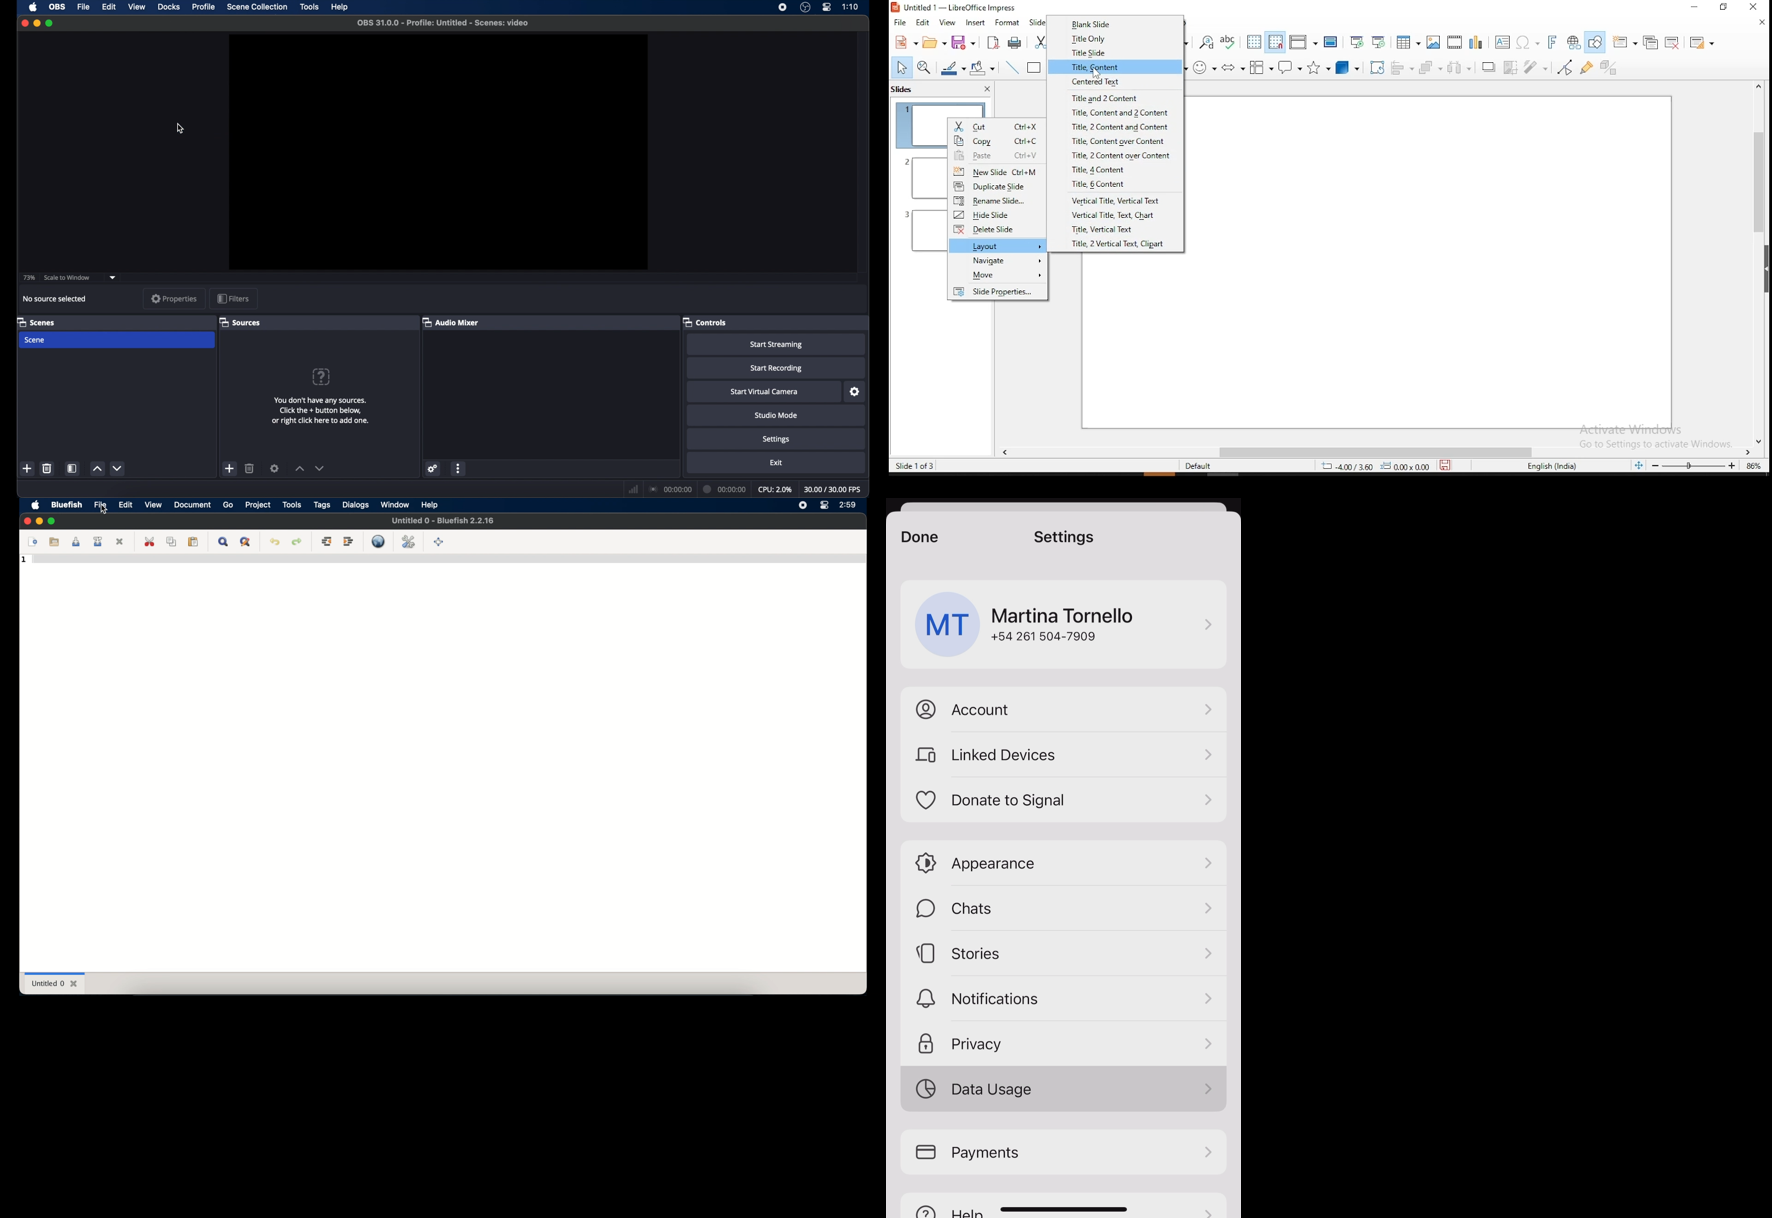  What do you see at coordinates (902, 89) in the screenshot?
I see `slides` at bounding box center [902, 89].